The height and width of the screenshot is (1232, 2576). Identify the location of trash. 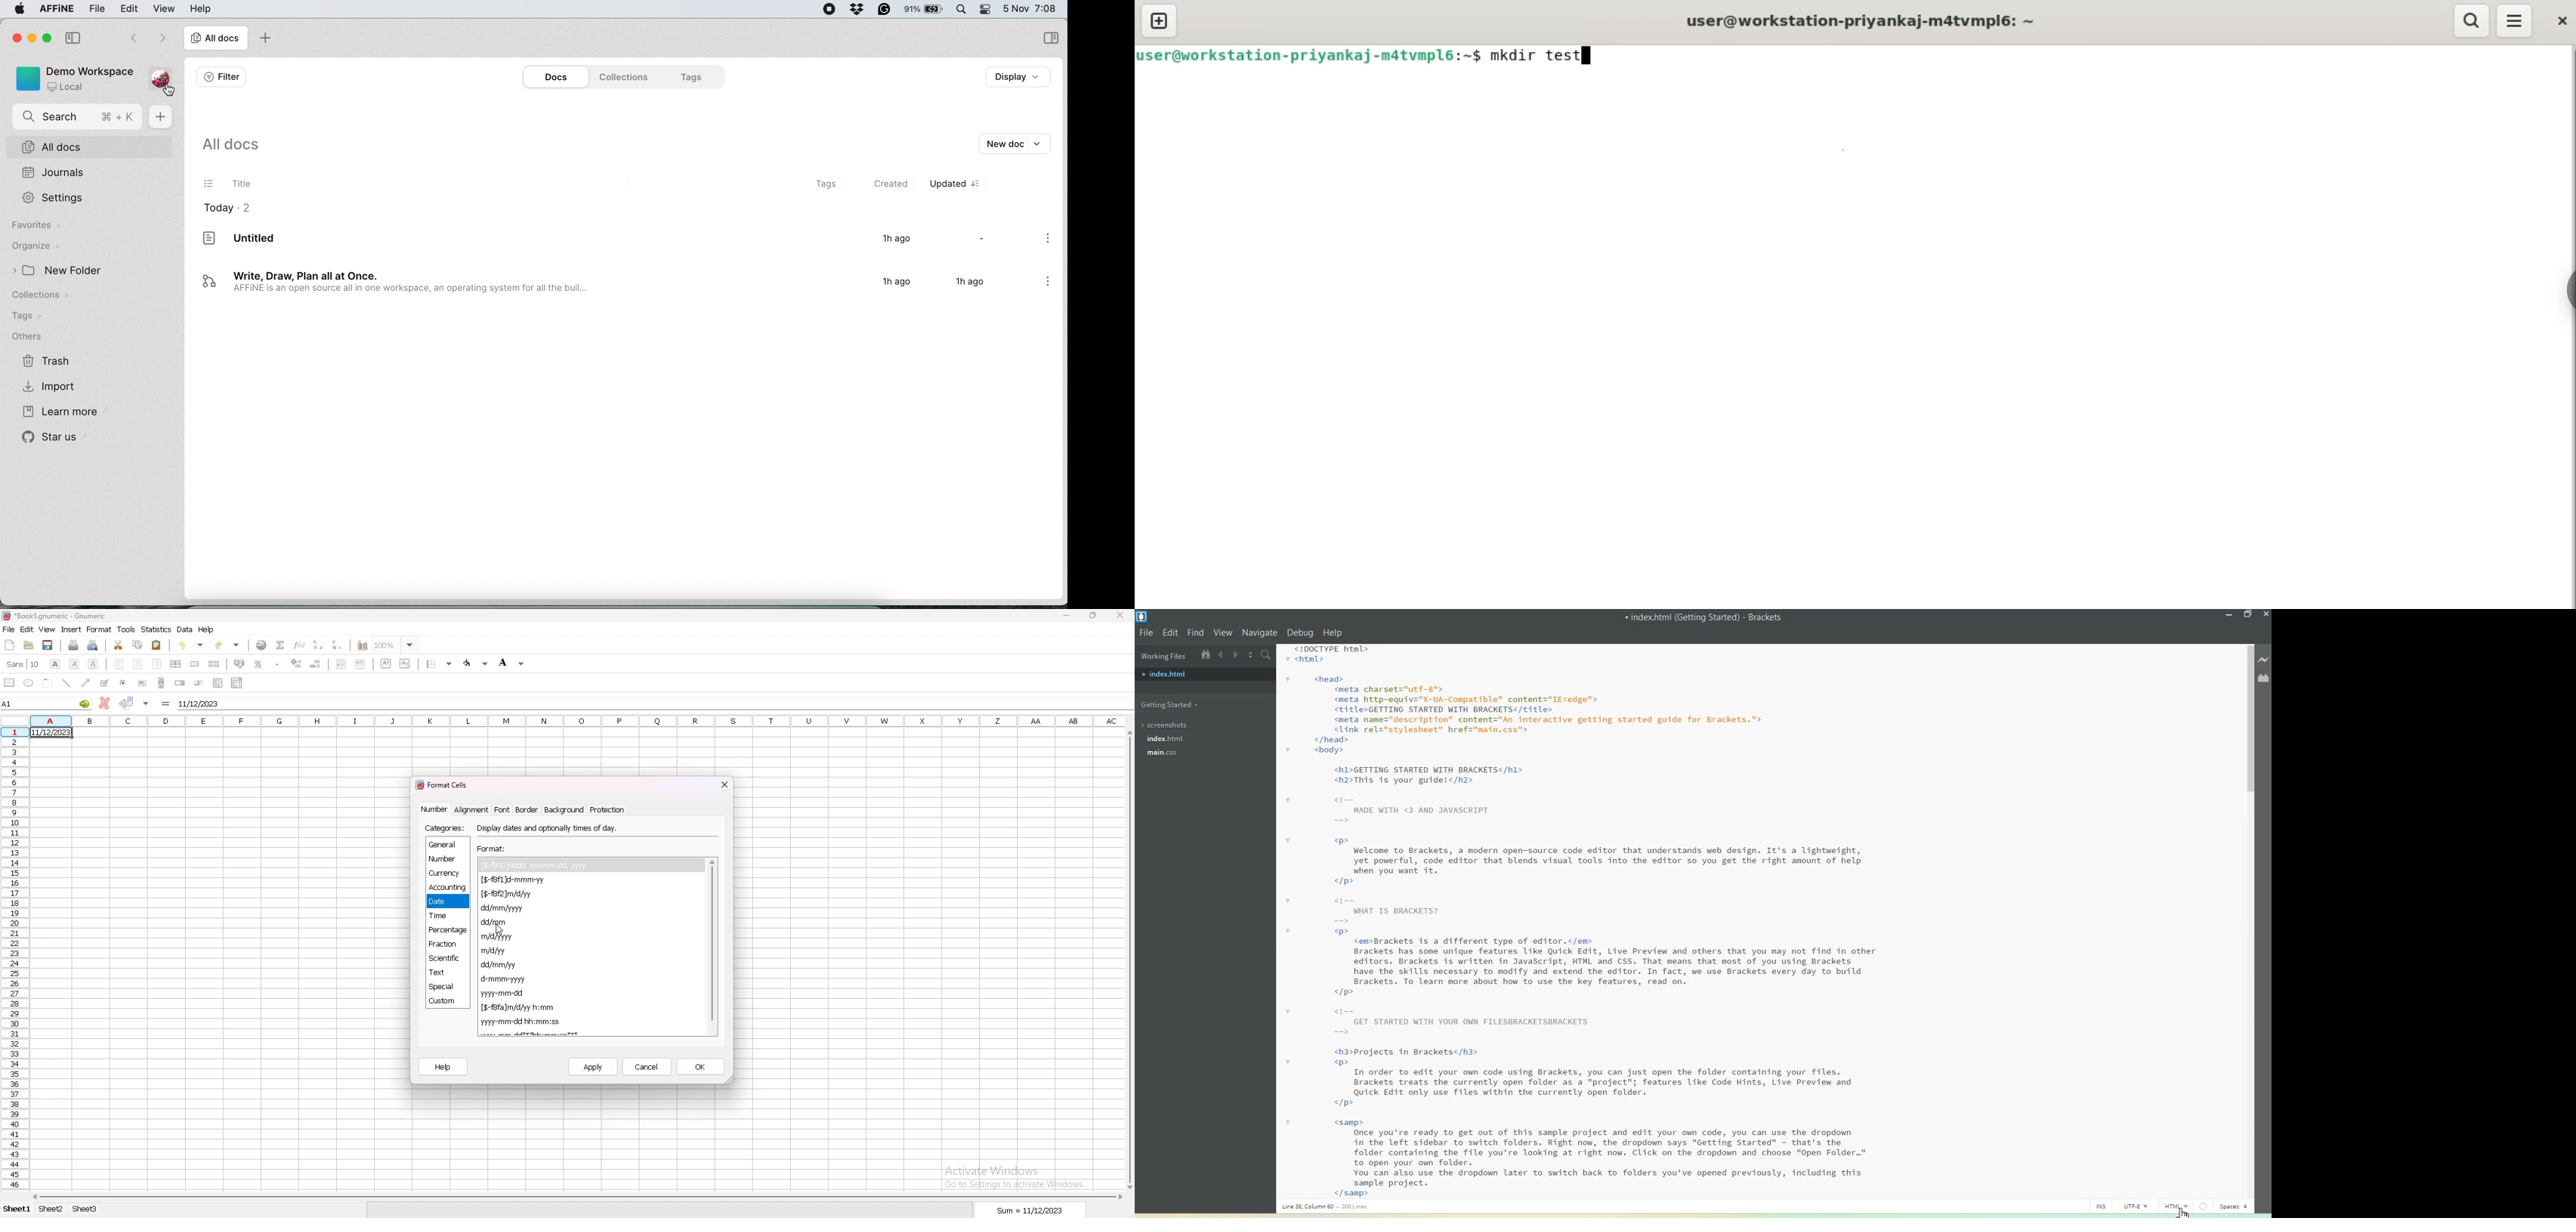
(48, 363).